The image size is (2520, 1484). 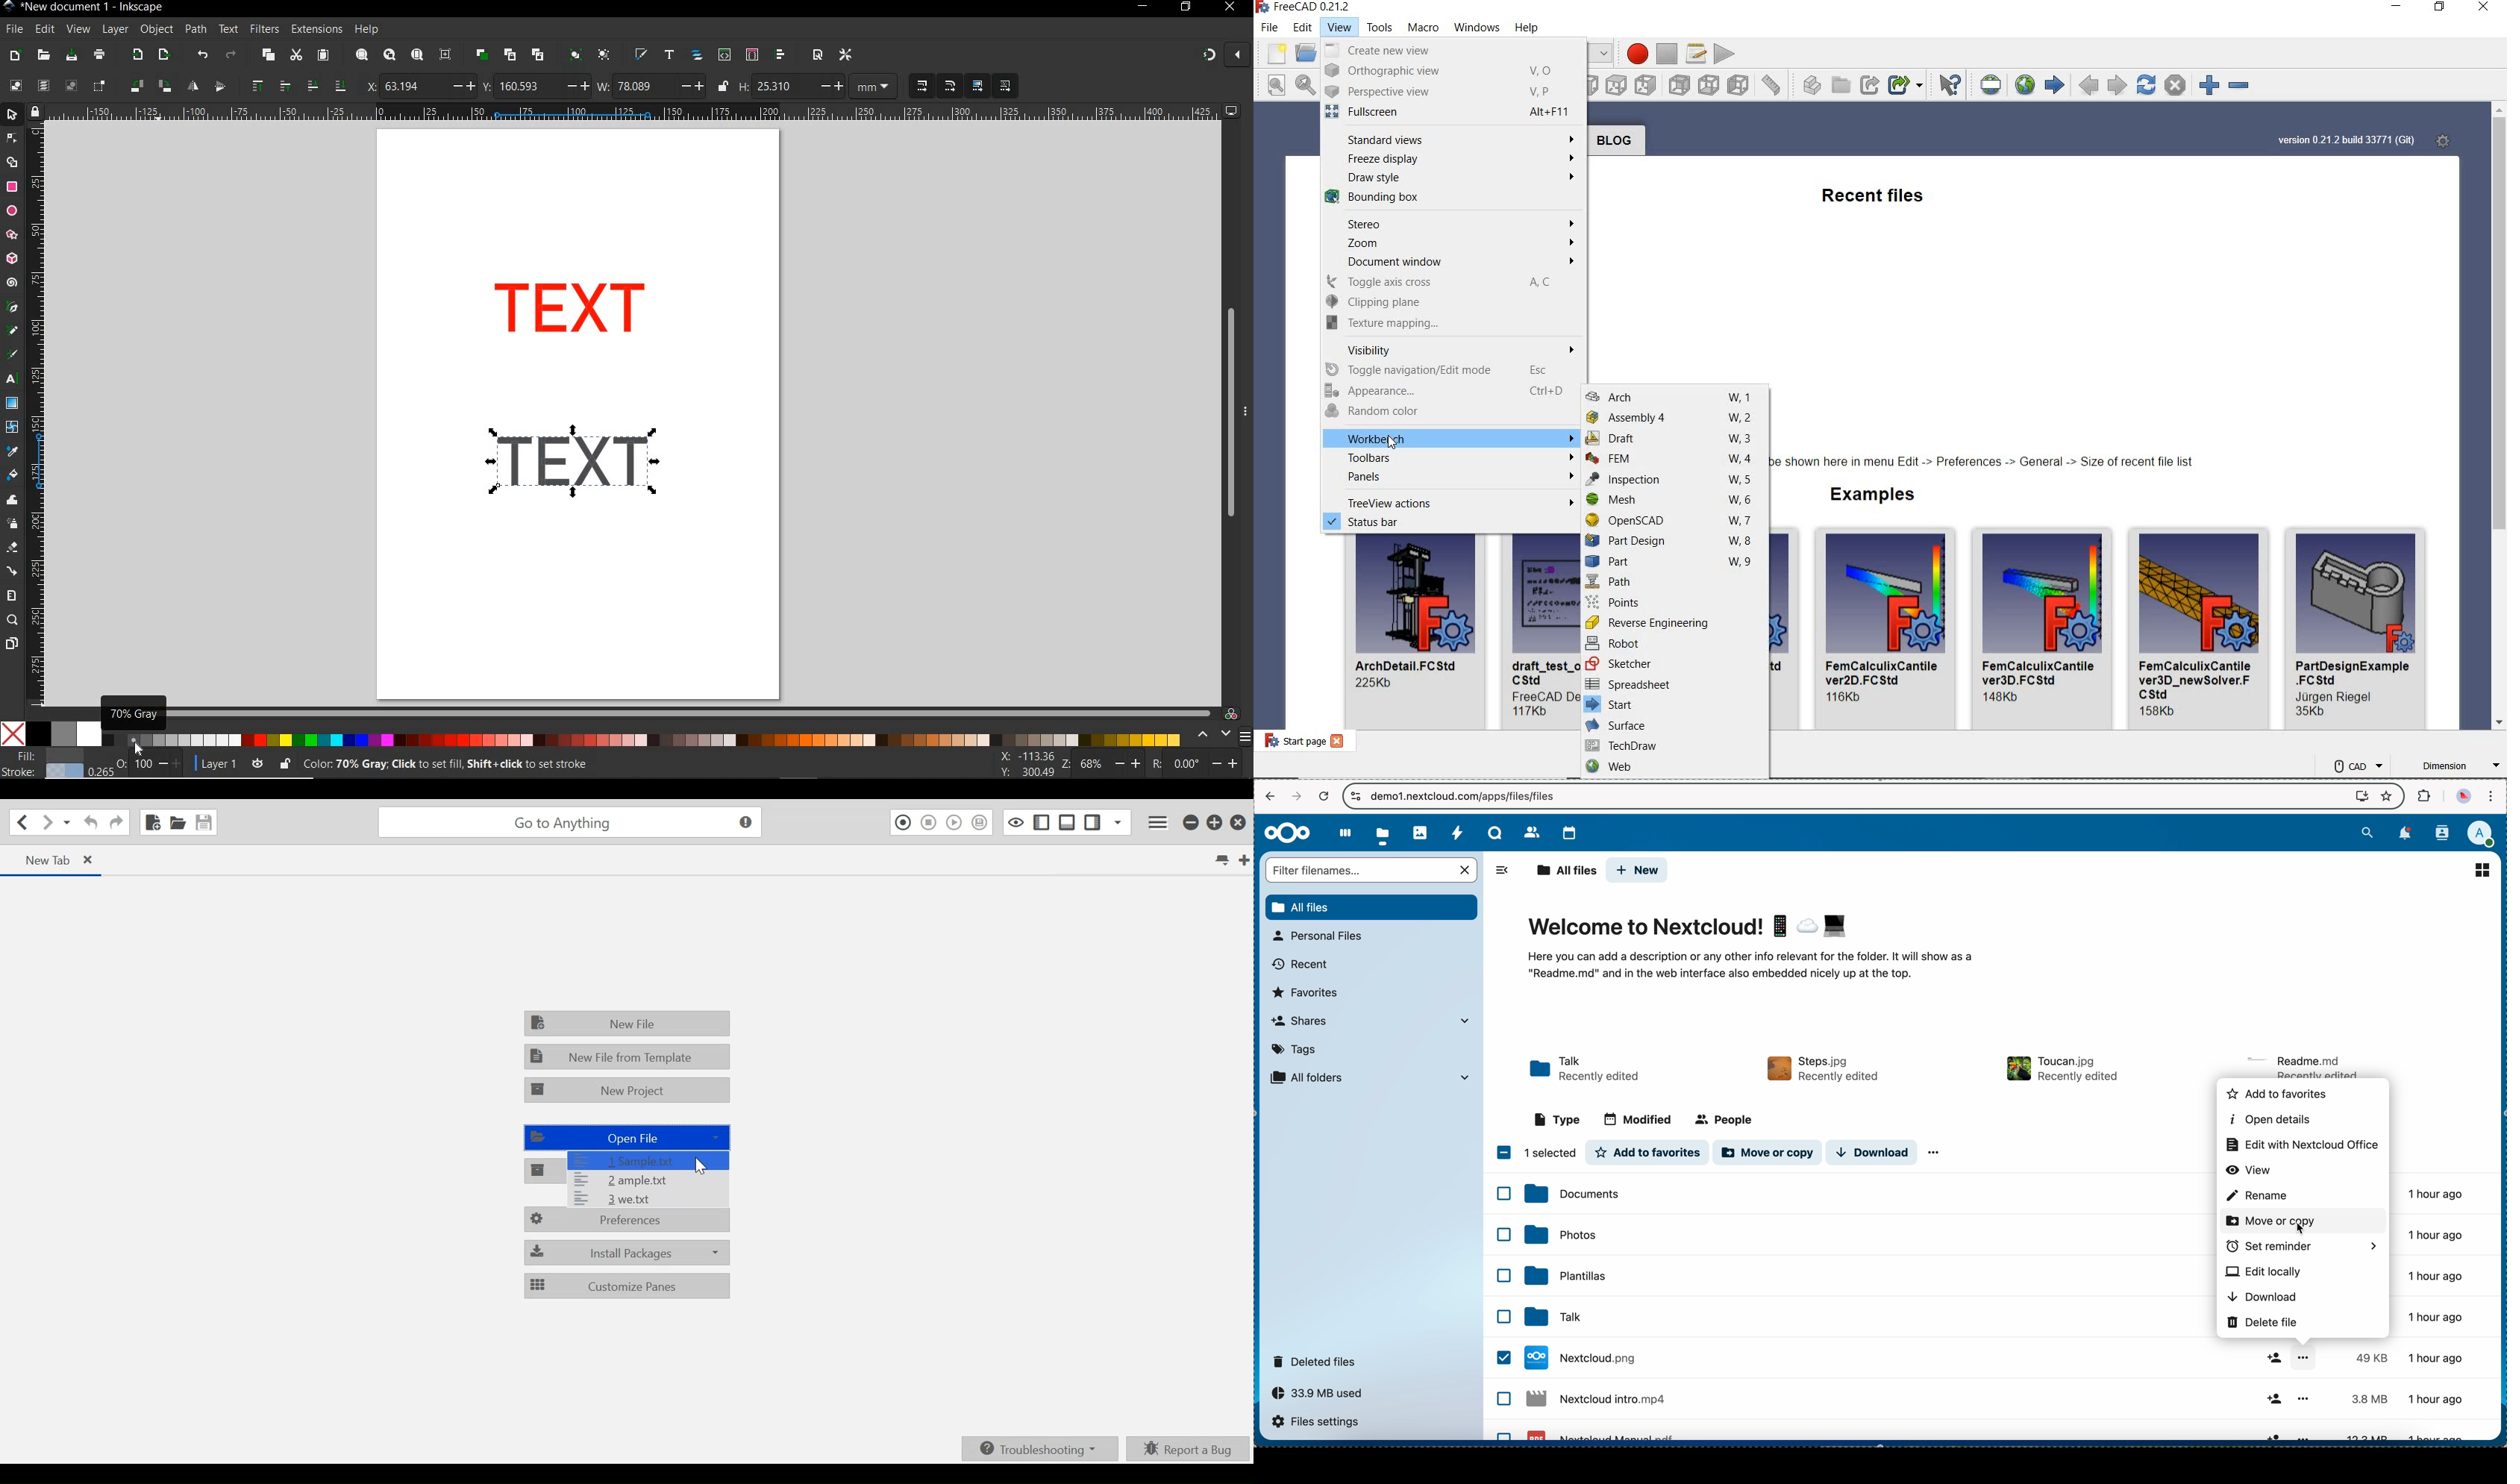 What do you see at coordinates (2273, 1118) in the screenshot?
I see `open details` at bounding box center [2273, 1118].